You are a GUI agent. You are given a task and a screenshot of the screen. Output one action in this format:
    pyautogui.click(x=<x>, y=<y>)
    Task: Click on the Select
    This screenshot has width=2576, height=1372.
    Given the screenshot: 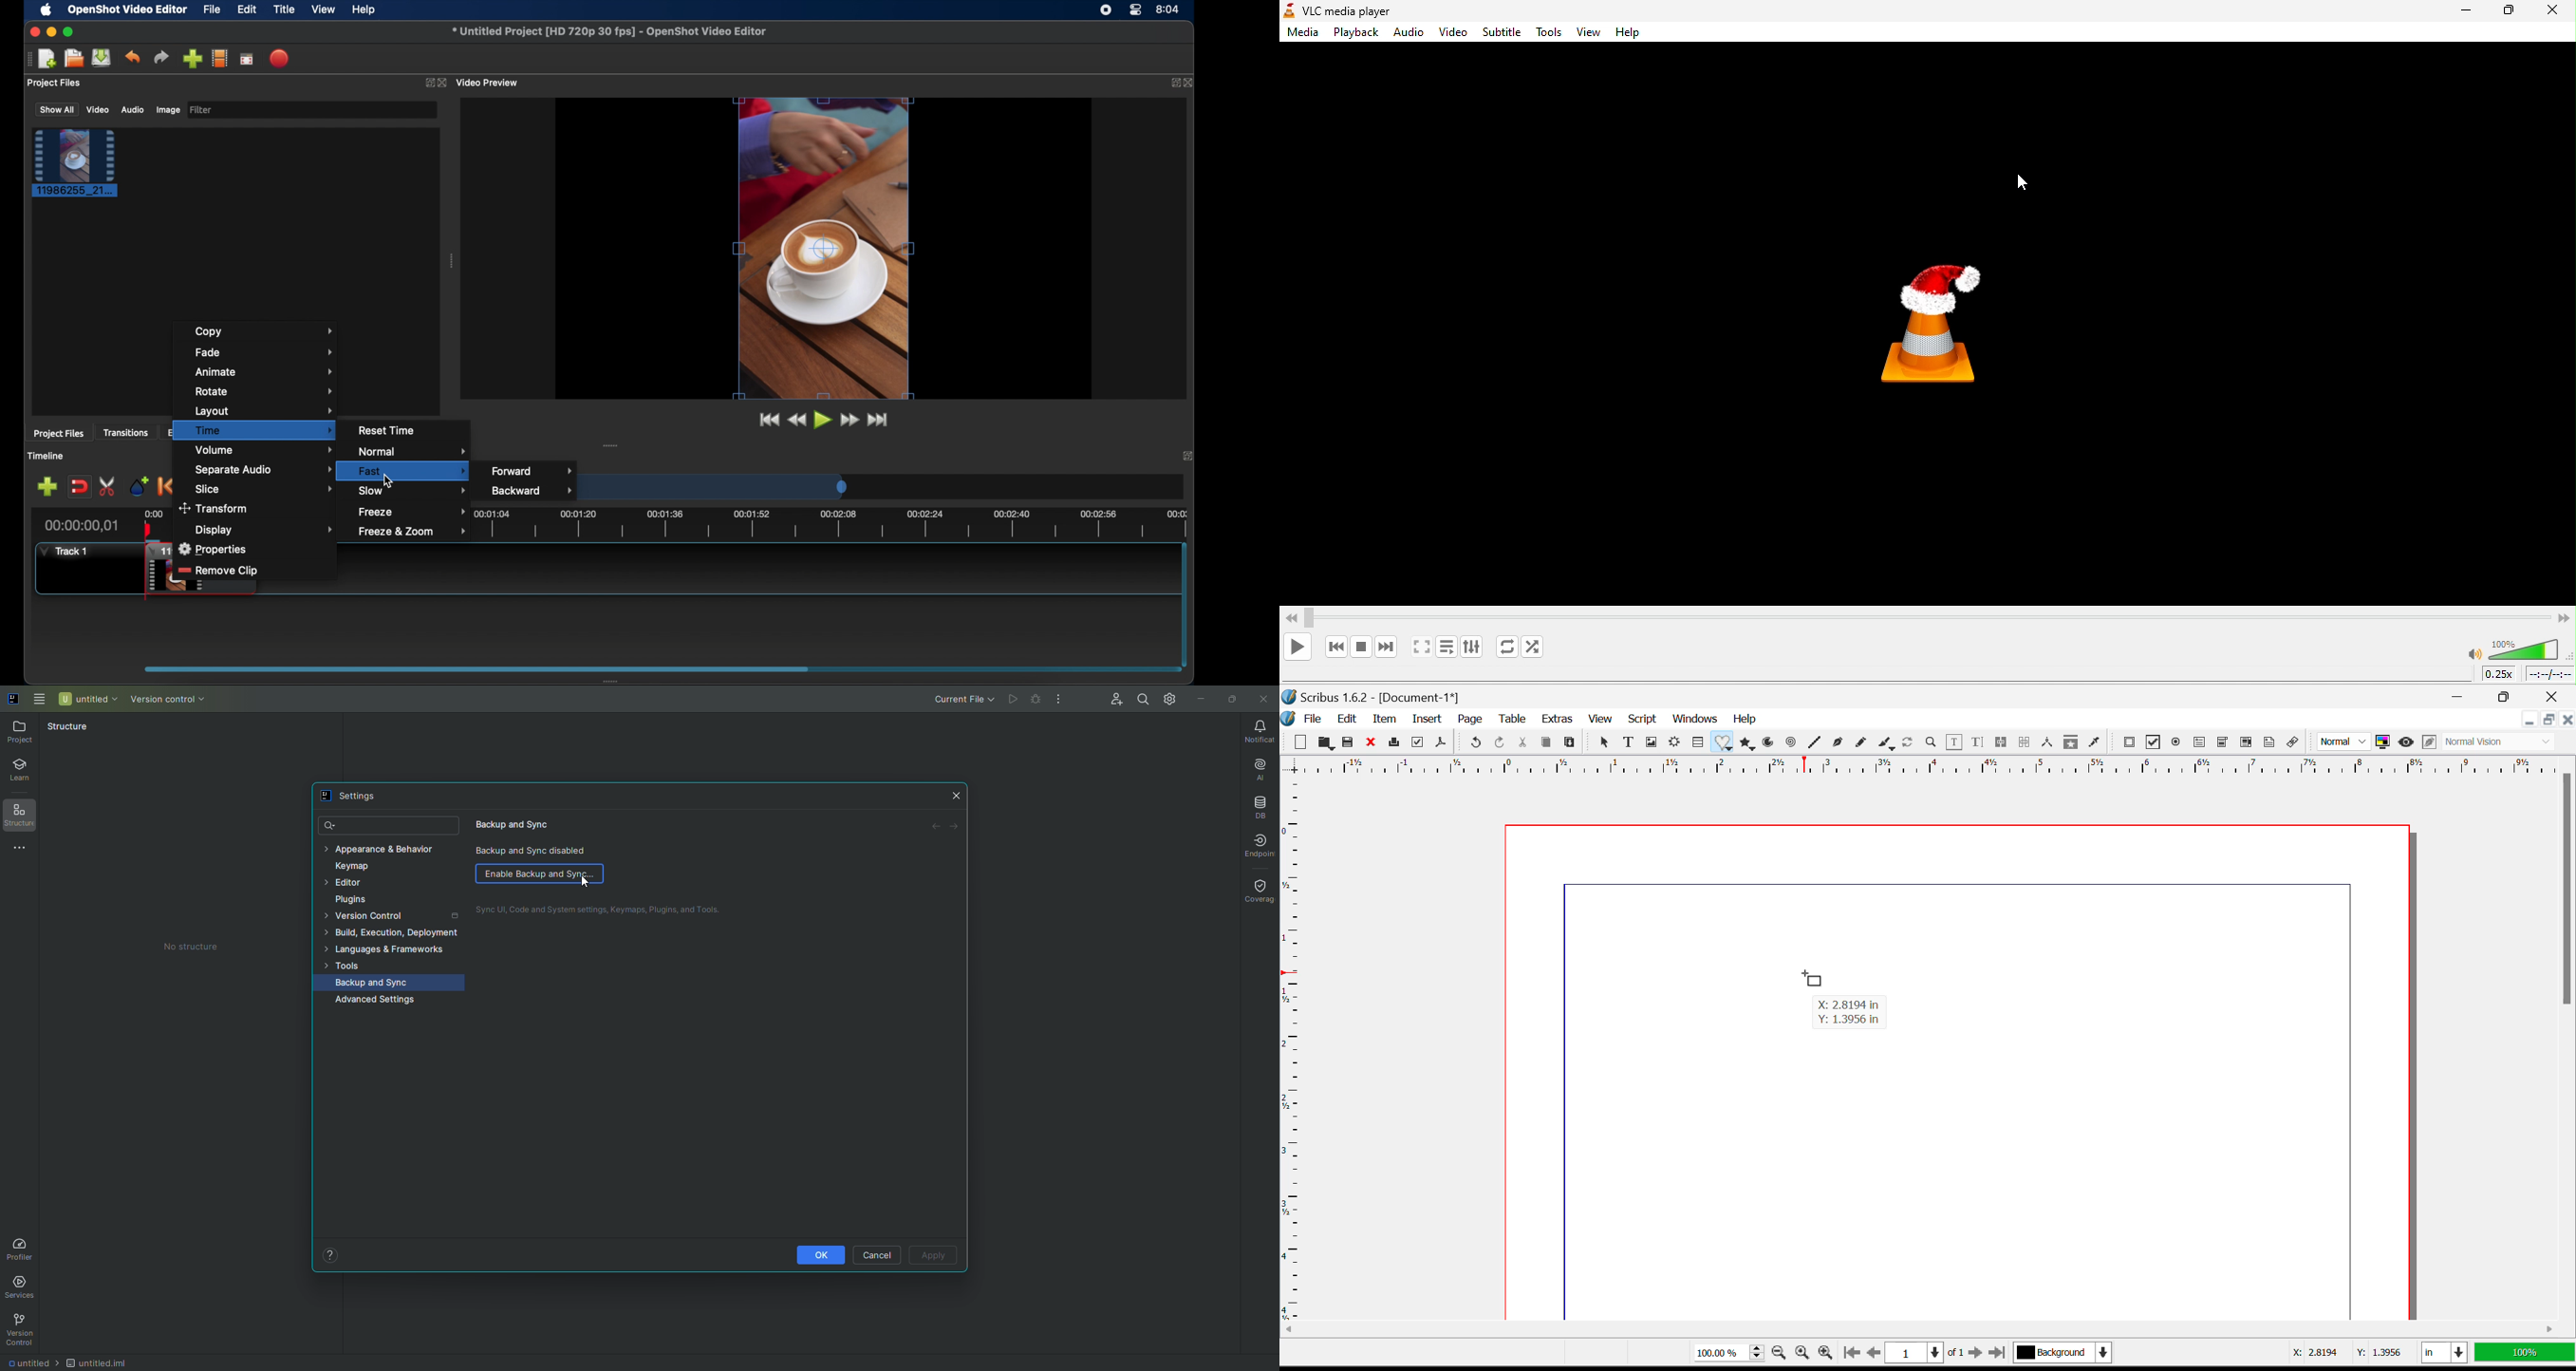 What is the action you would take?
    pyautogui.click(x=1604, y=742)
    